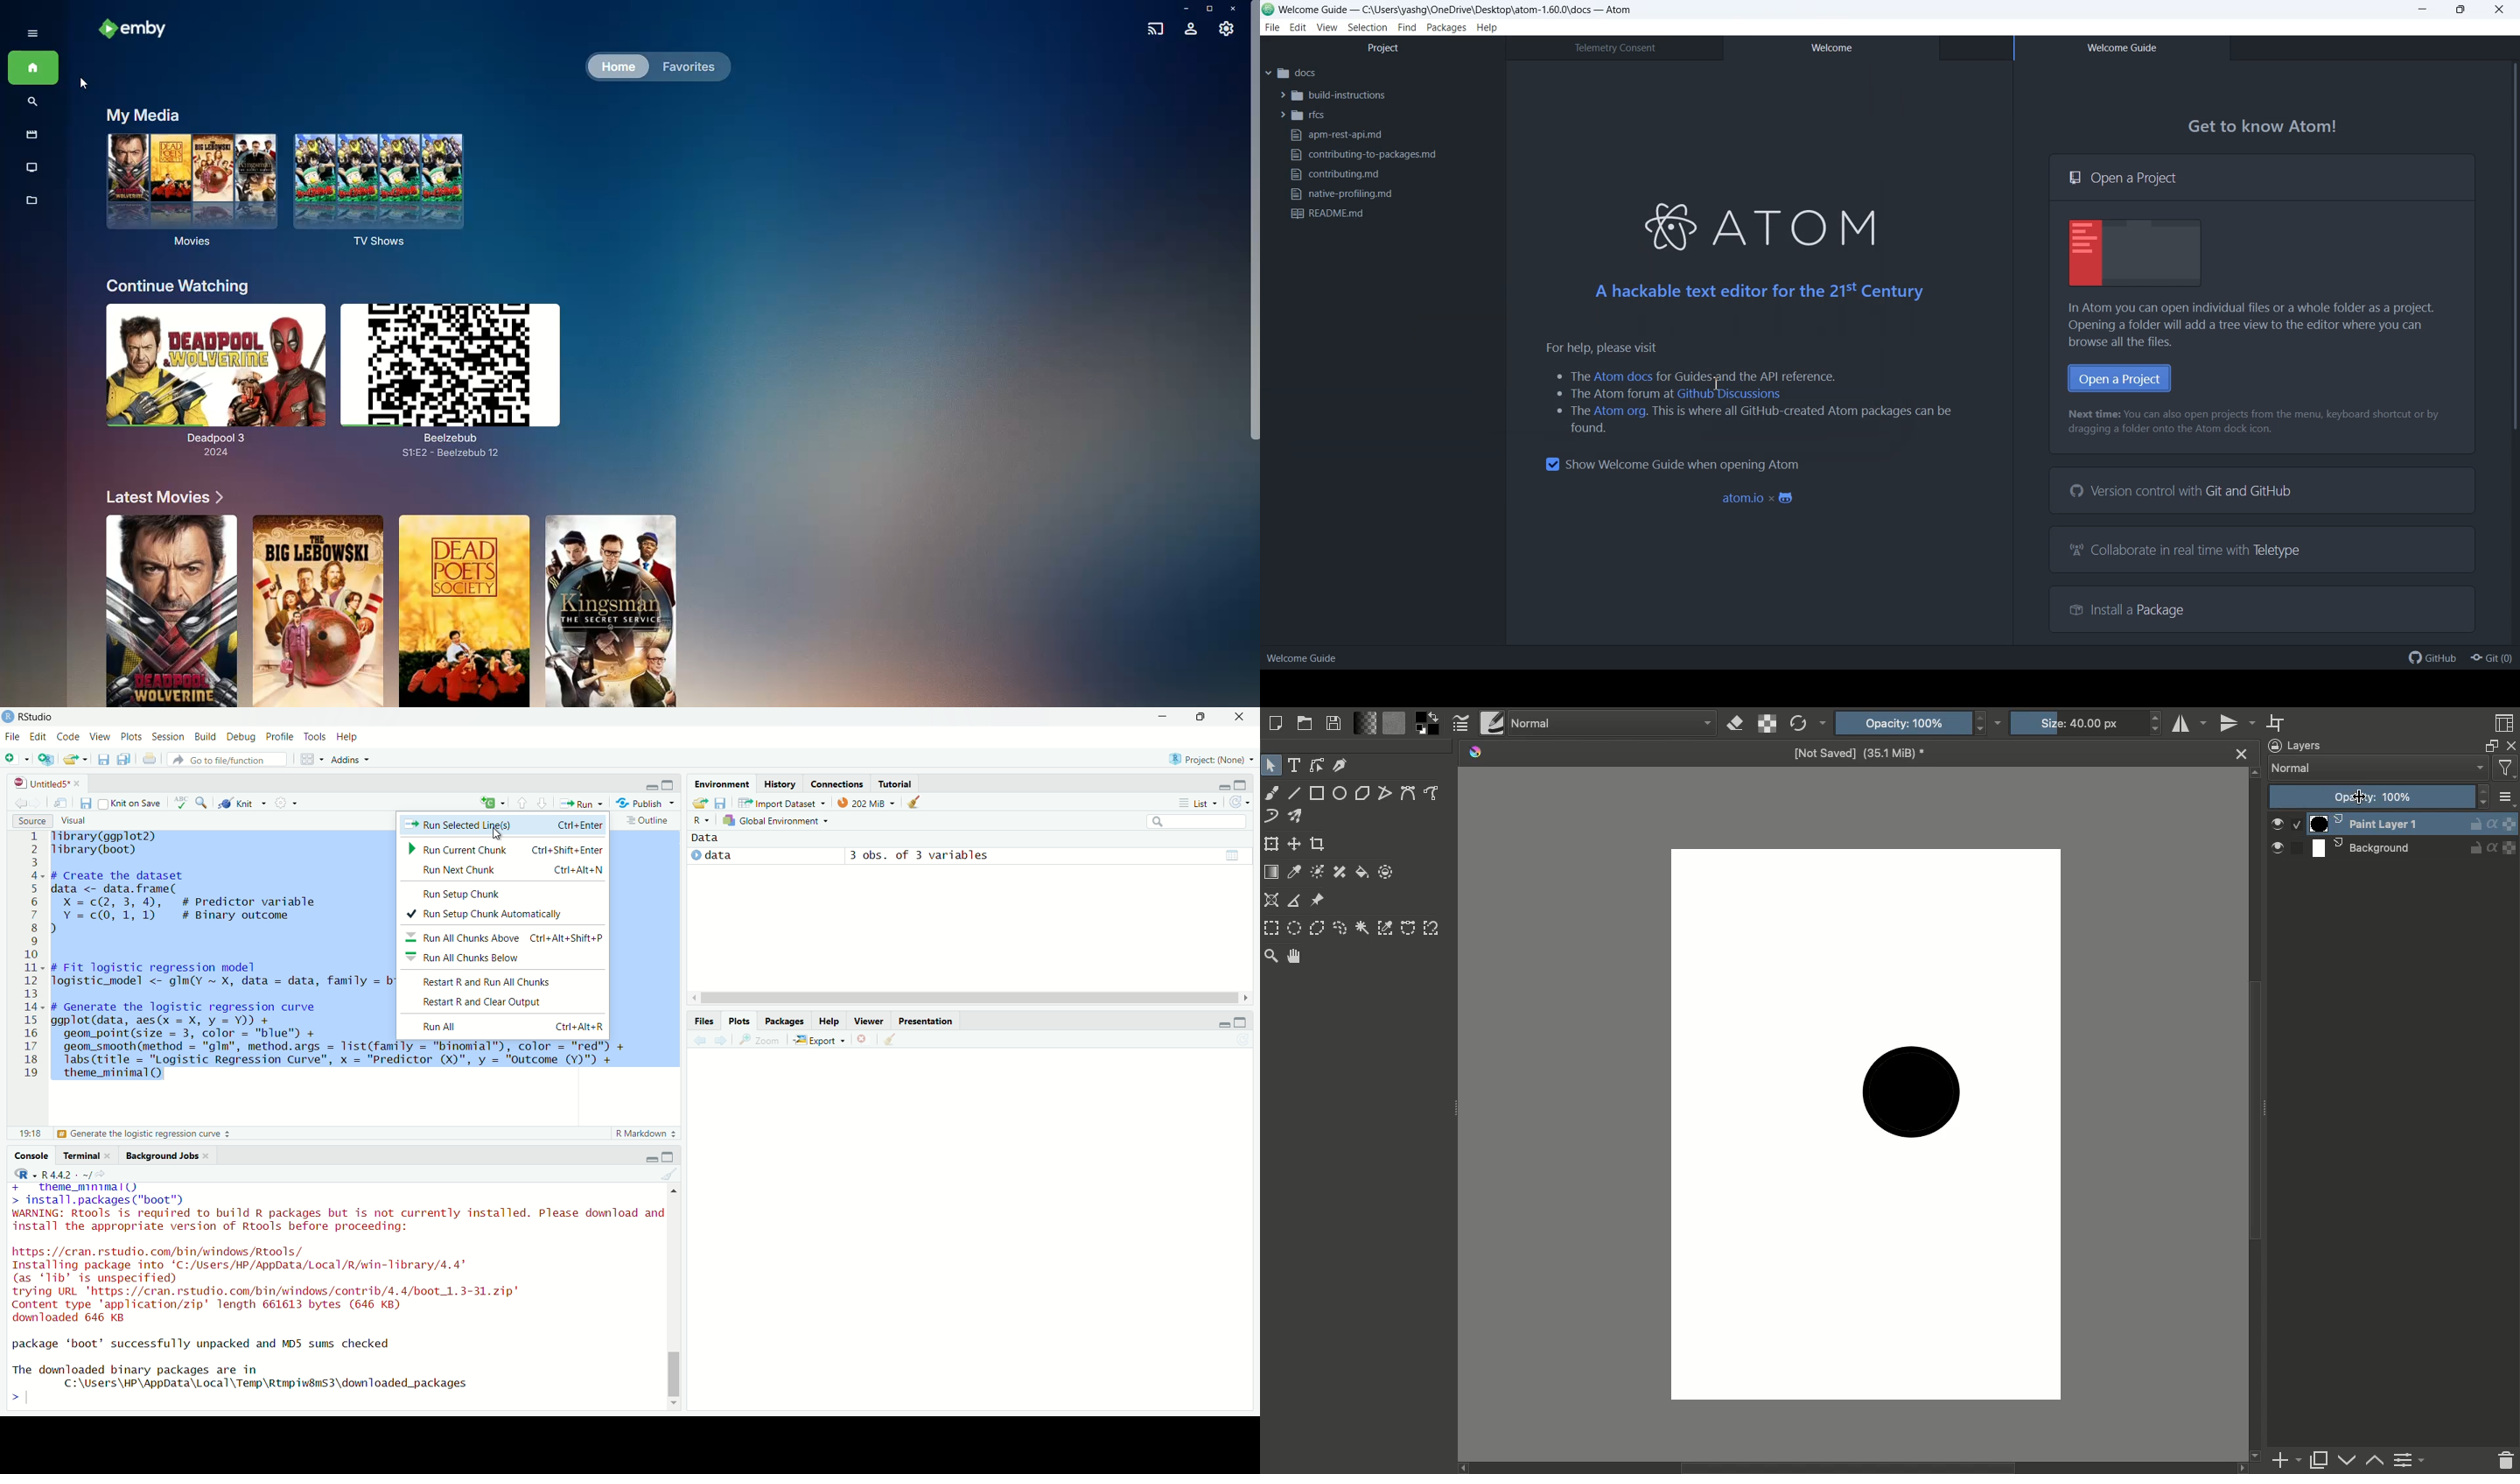 Image resolution: width=2520 pixels, height=1484 pixels. I want to click on Edit brush settings, so click(1461, 723).